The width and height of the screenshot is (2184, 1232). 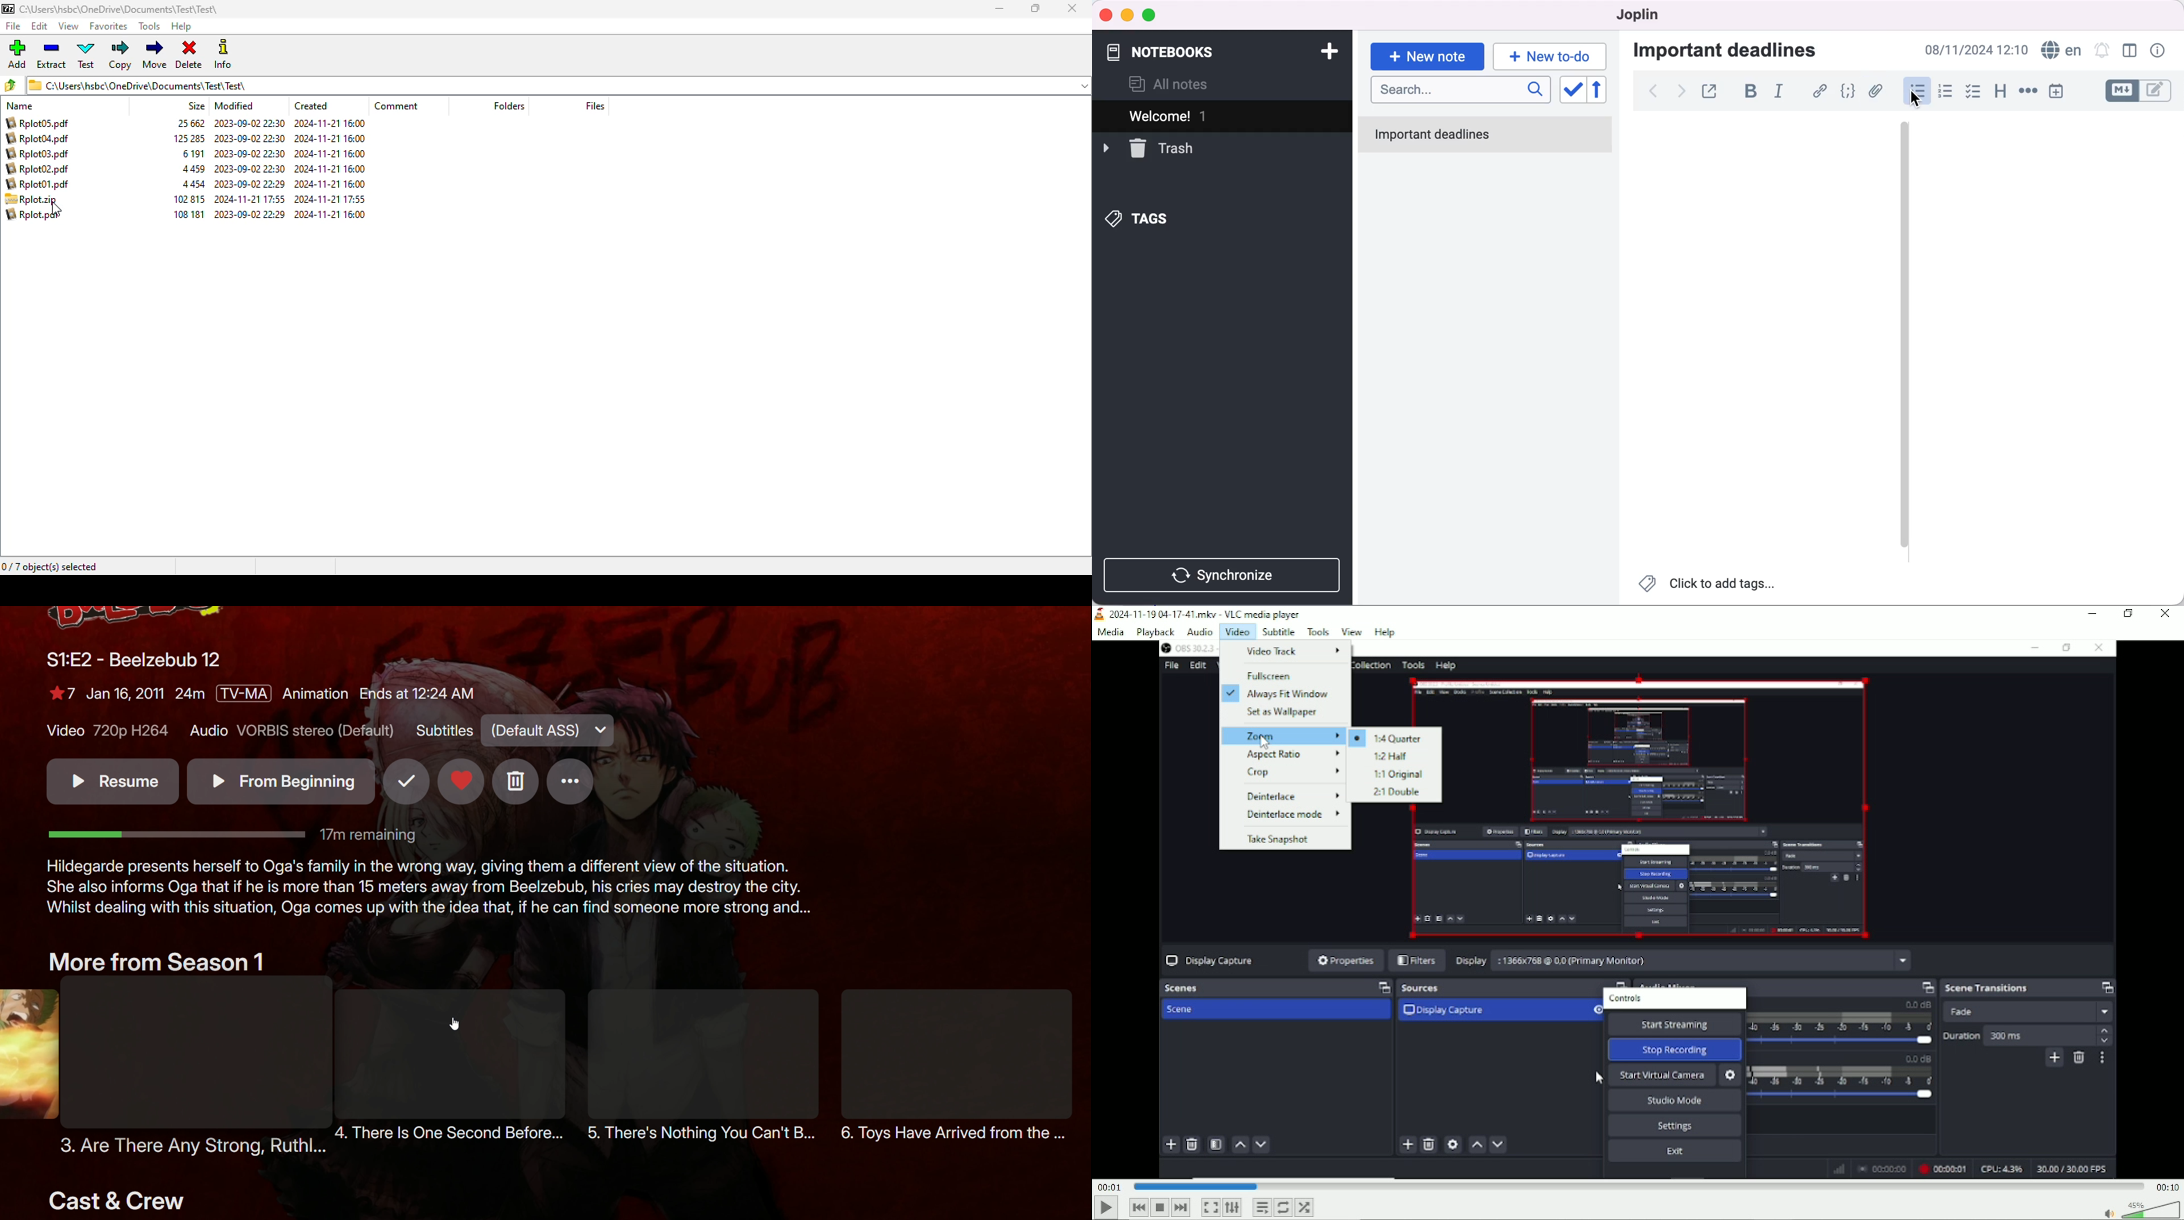 I want to click on numbered list, so click(x=1944, y=92).